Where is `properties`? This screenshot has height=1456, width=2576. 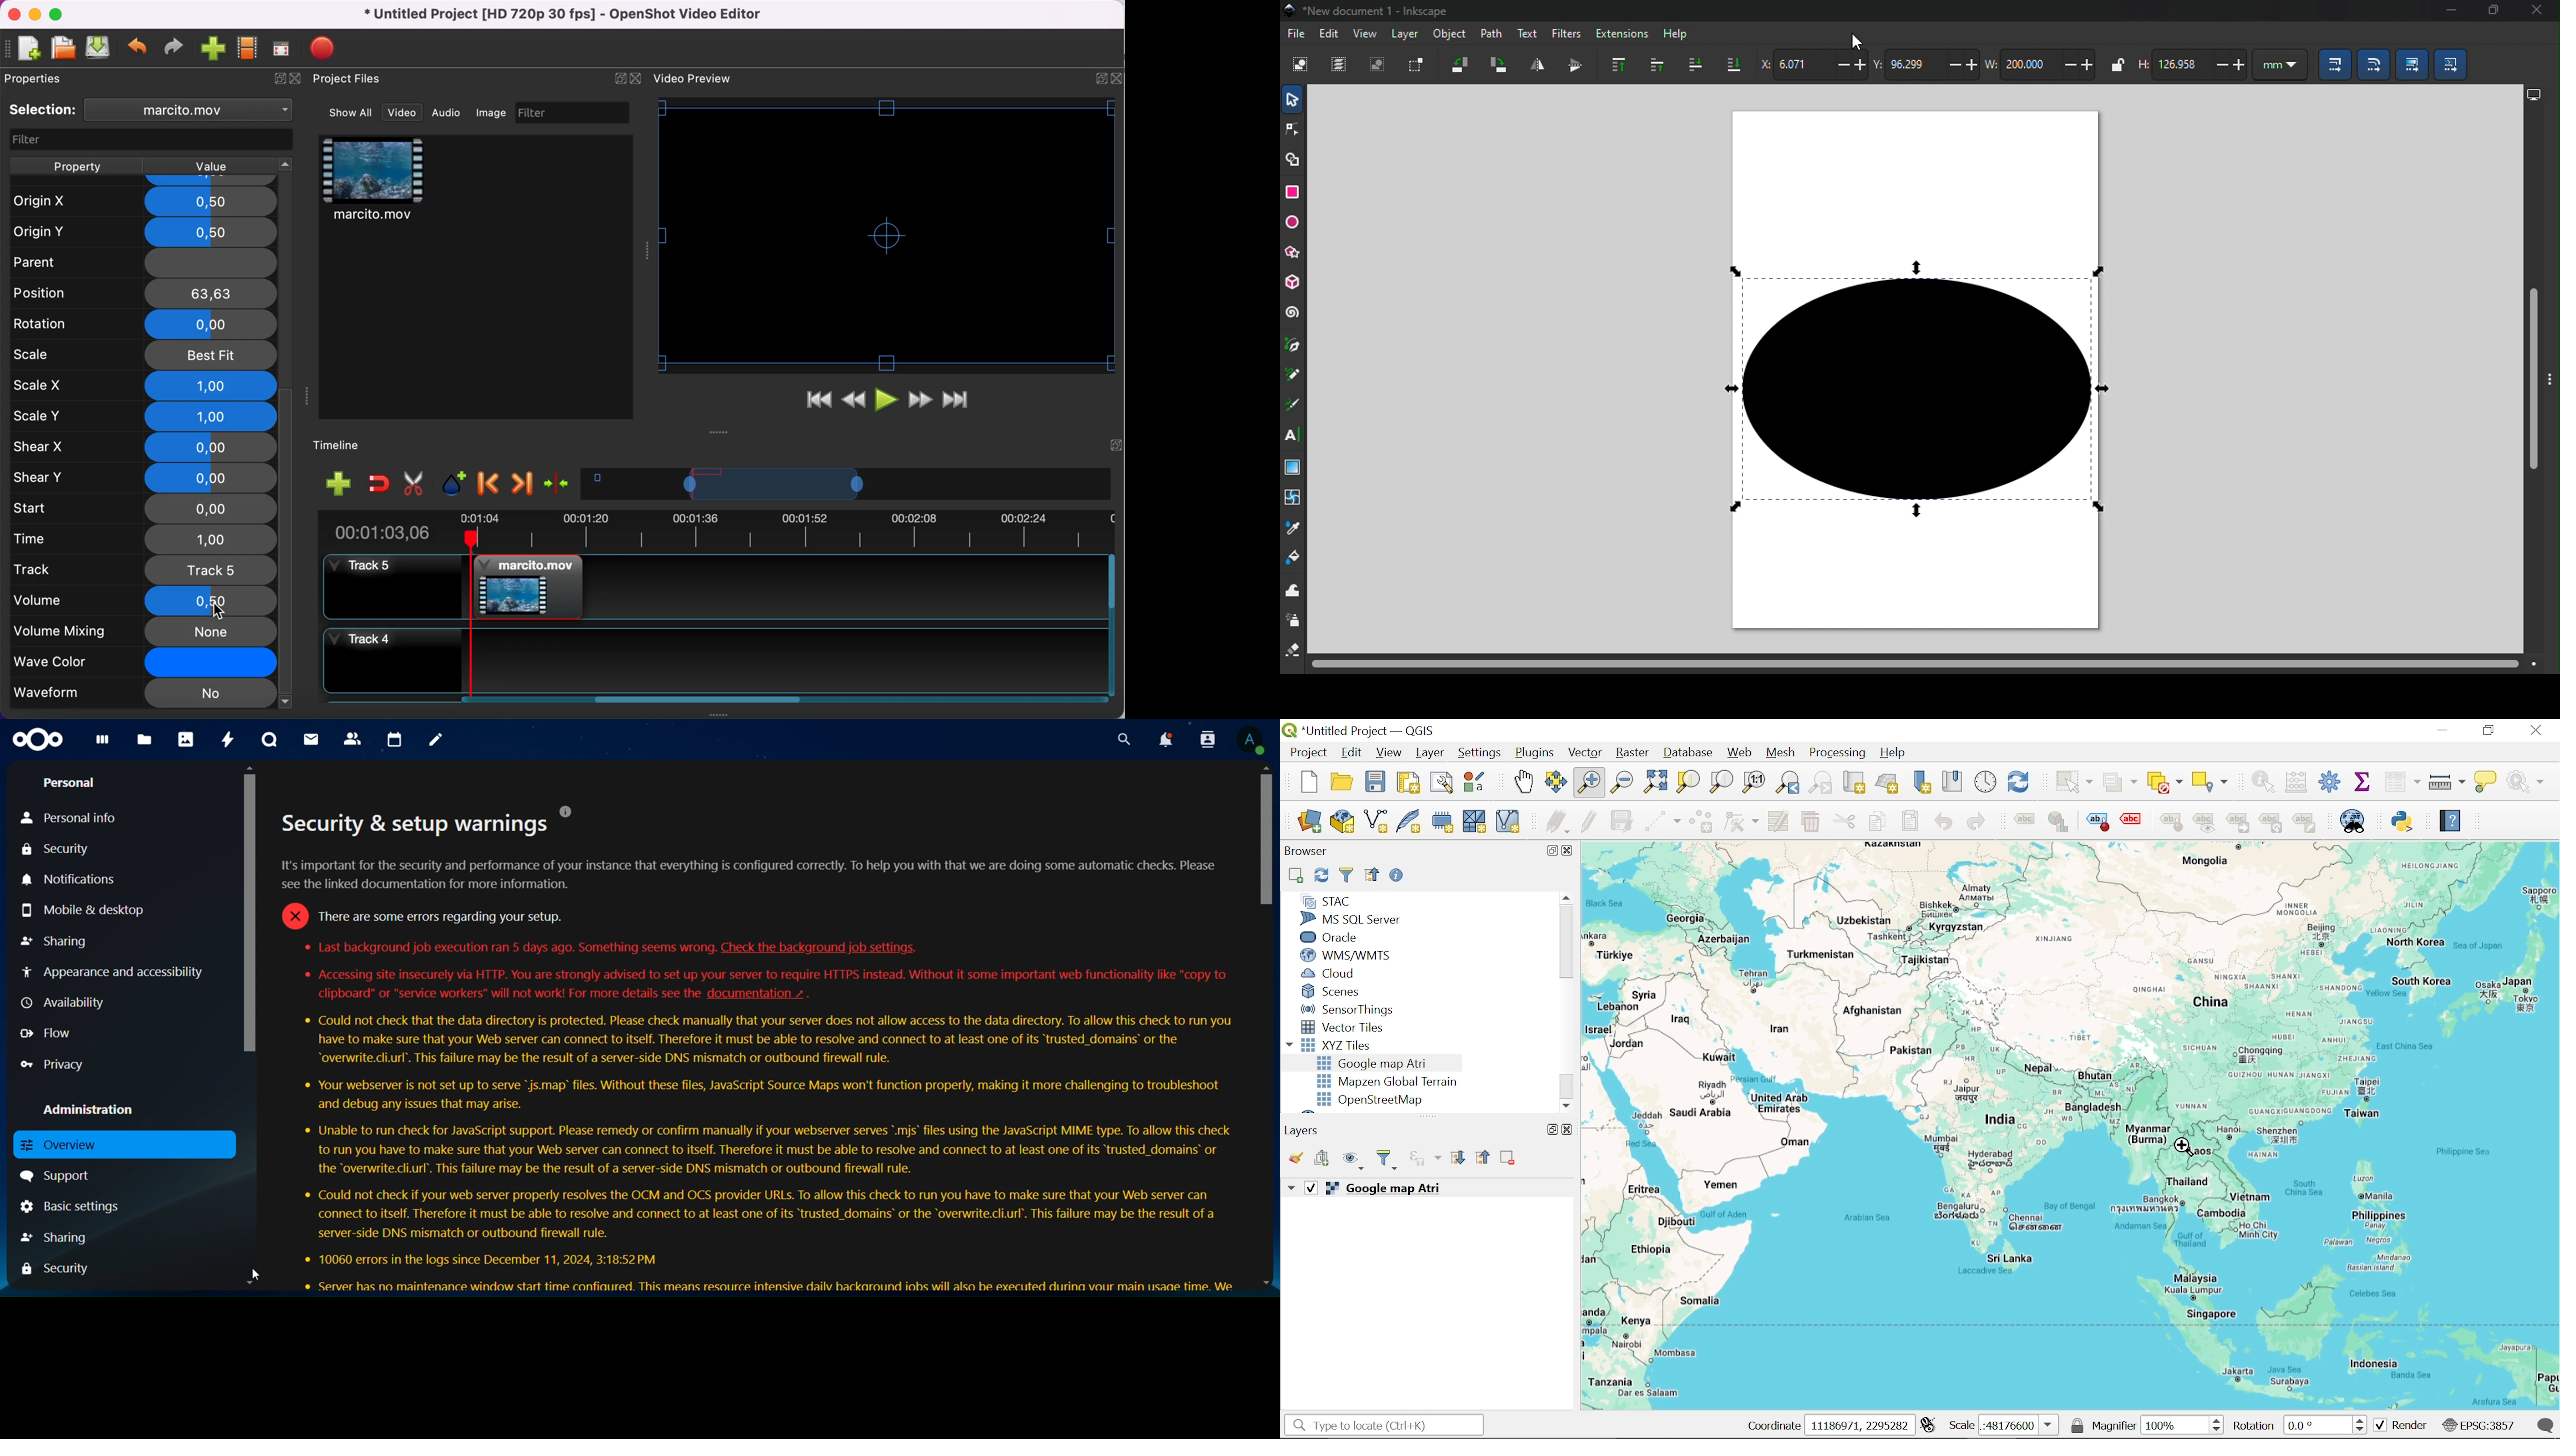
properties is located at coordinates (38, 78).